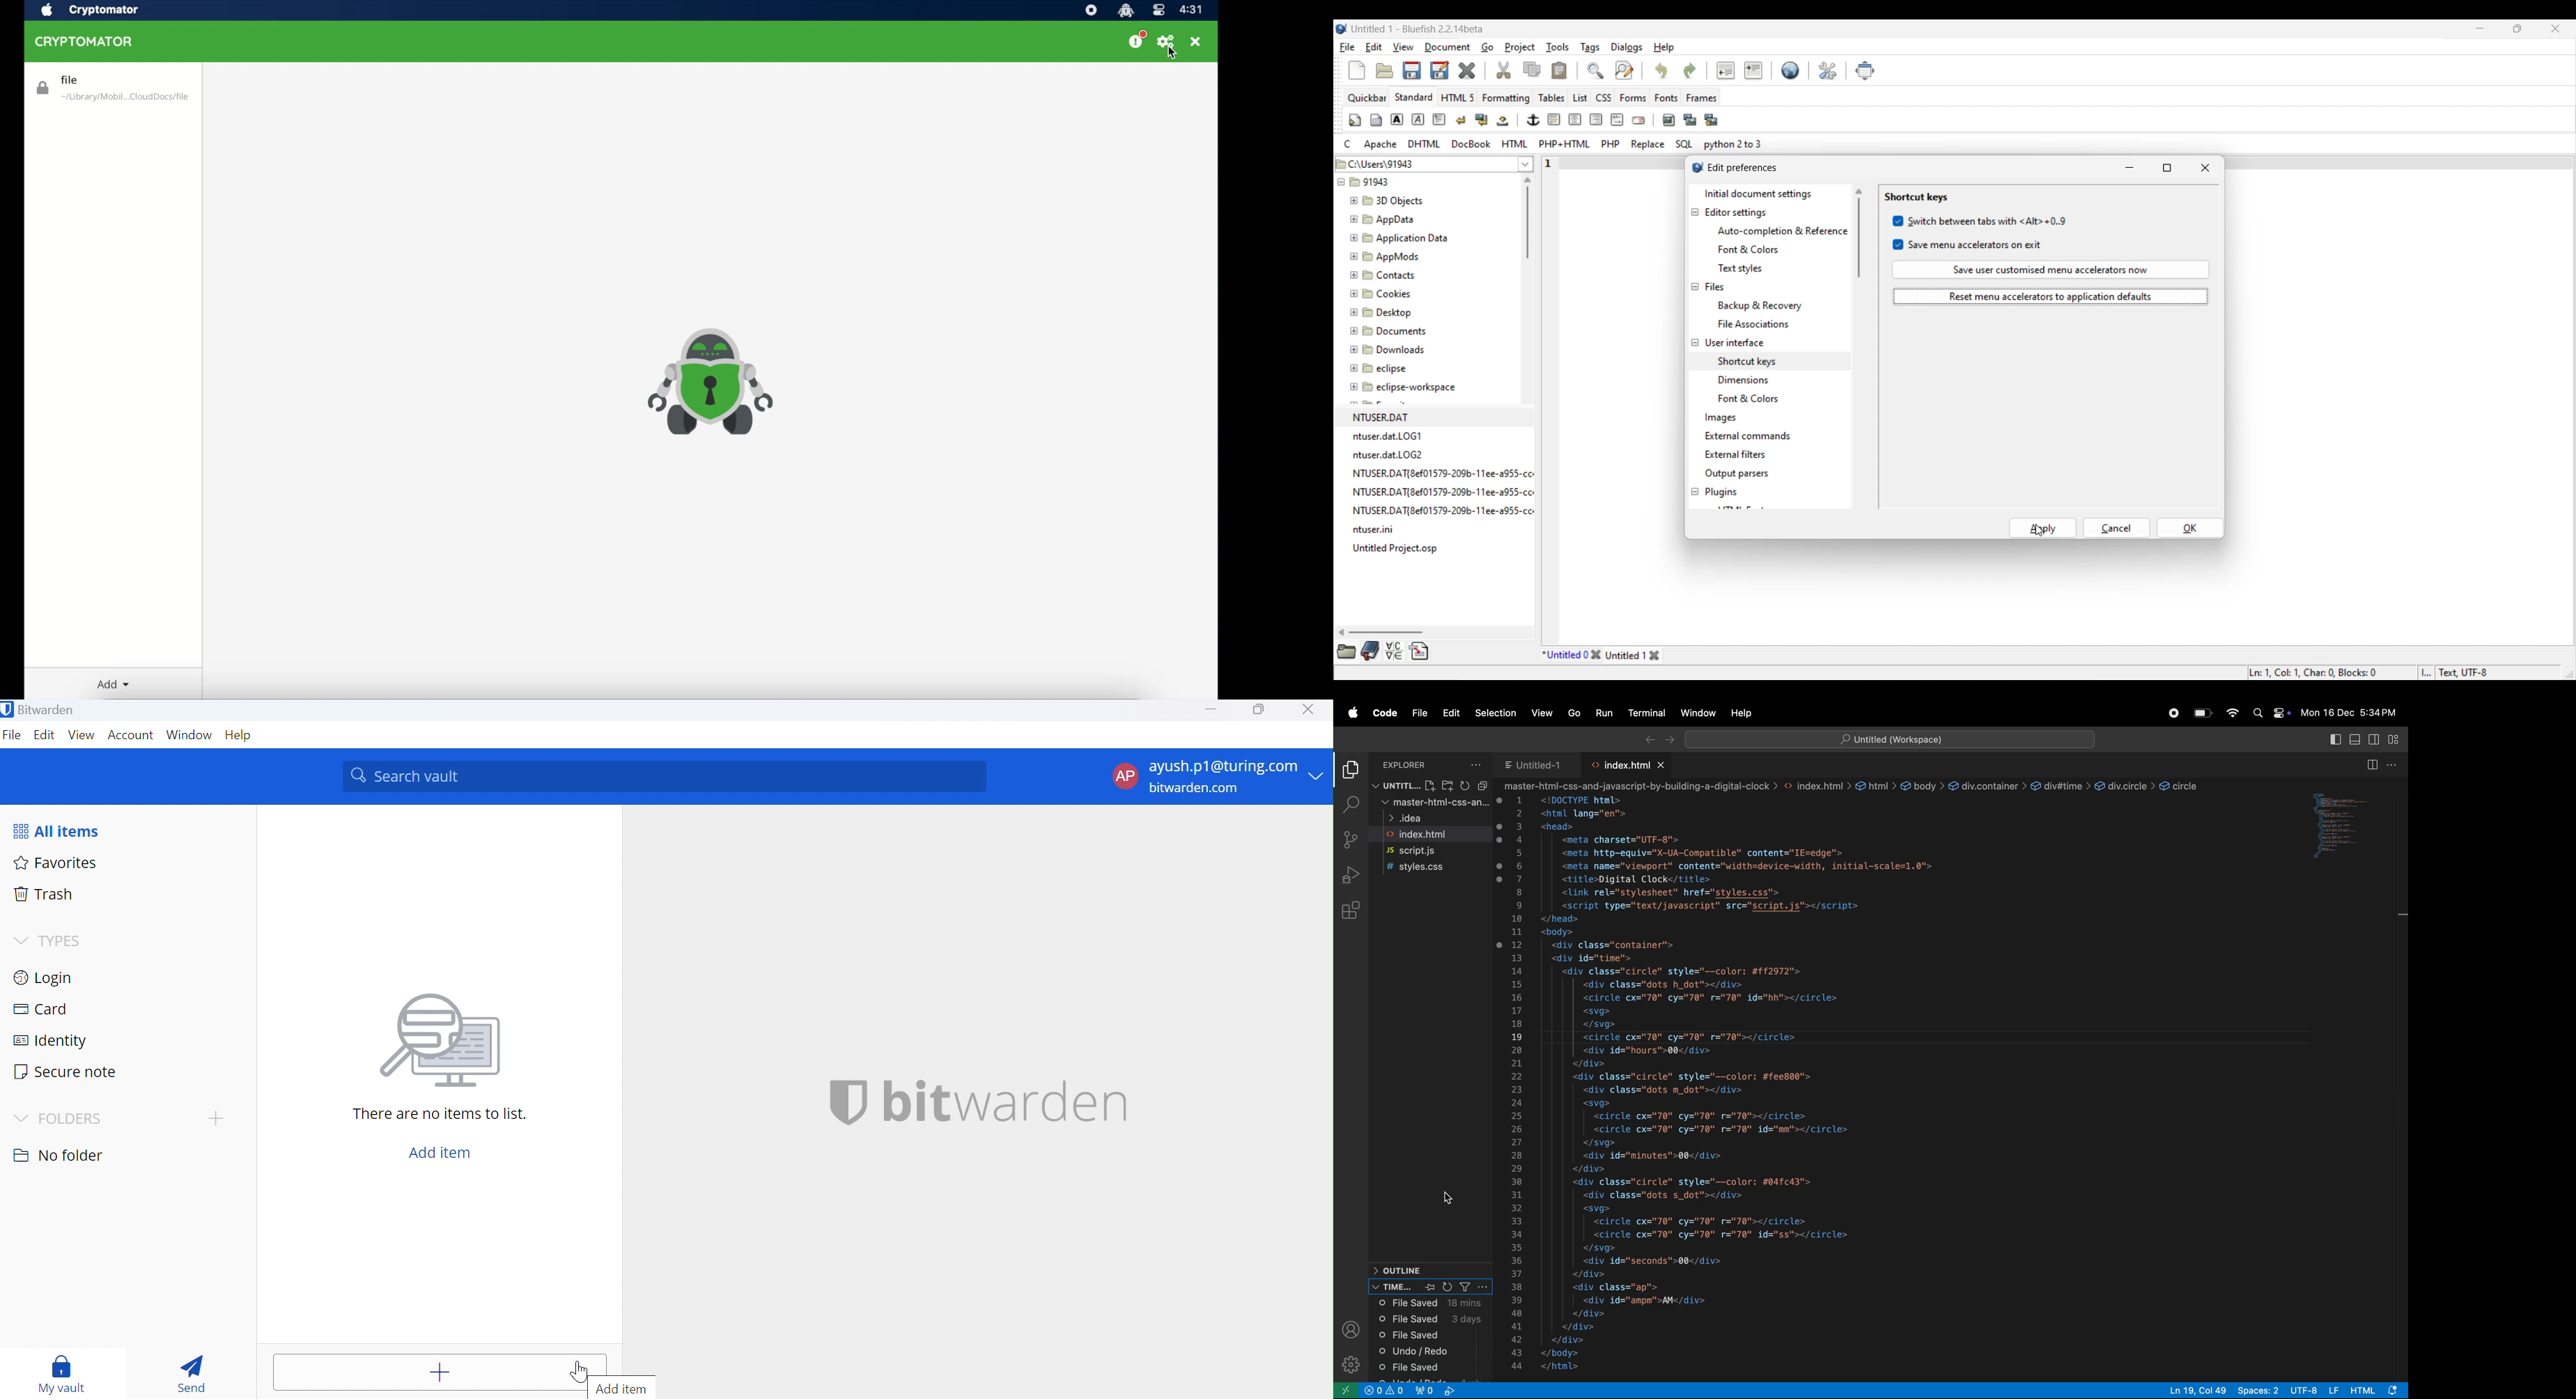 This screenshot has width=2576, height=1400. Describe the element at coordinates (1709, 1116) in the screenshot. I see `<circle cx="70" cy="70" r="70"></circle>` at that location.